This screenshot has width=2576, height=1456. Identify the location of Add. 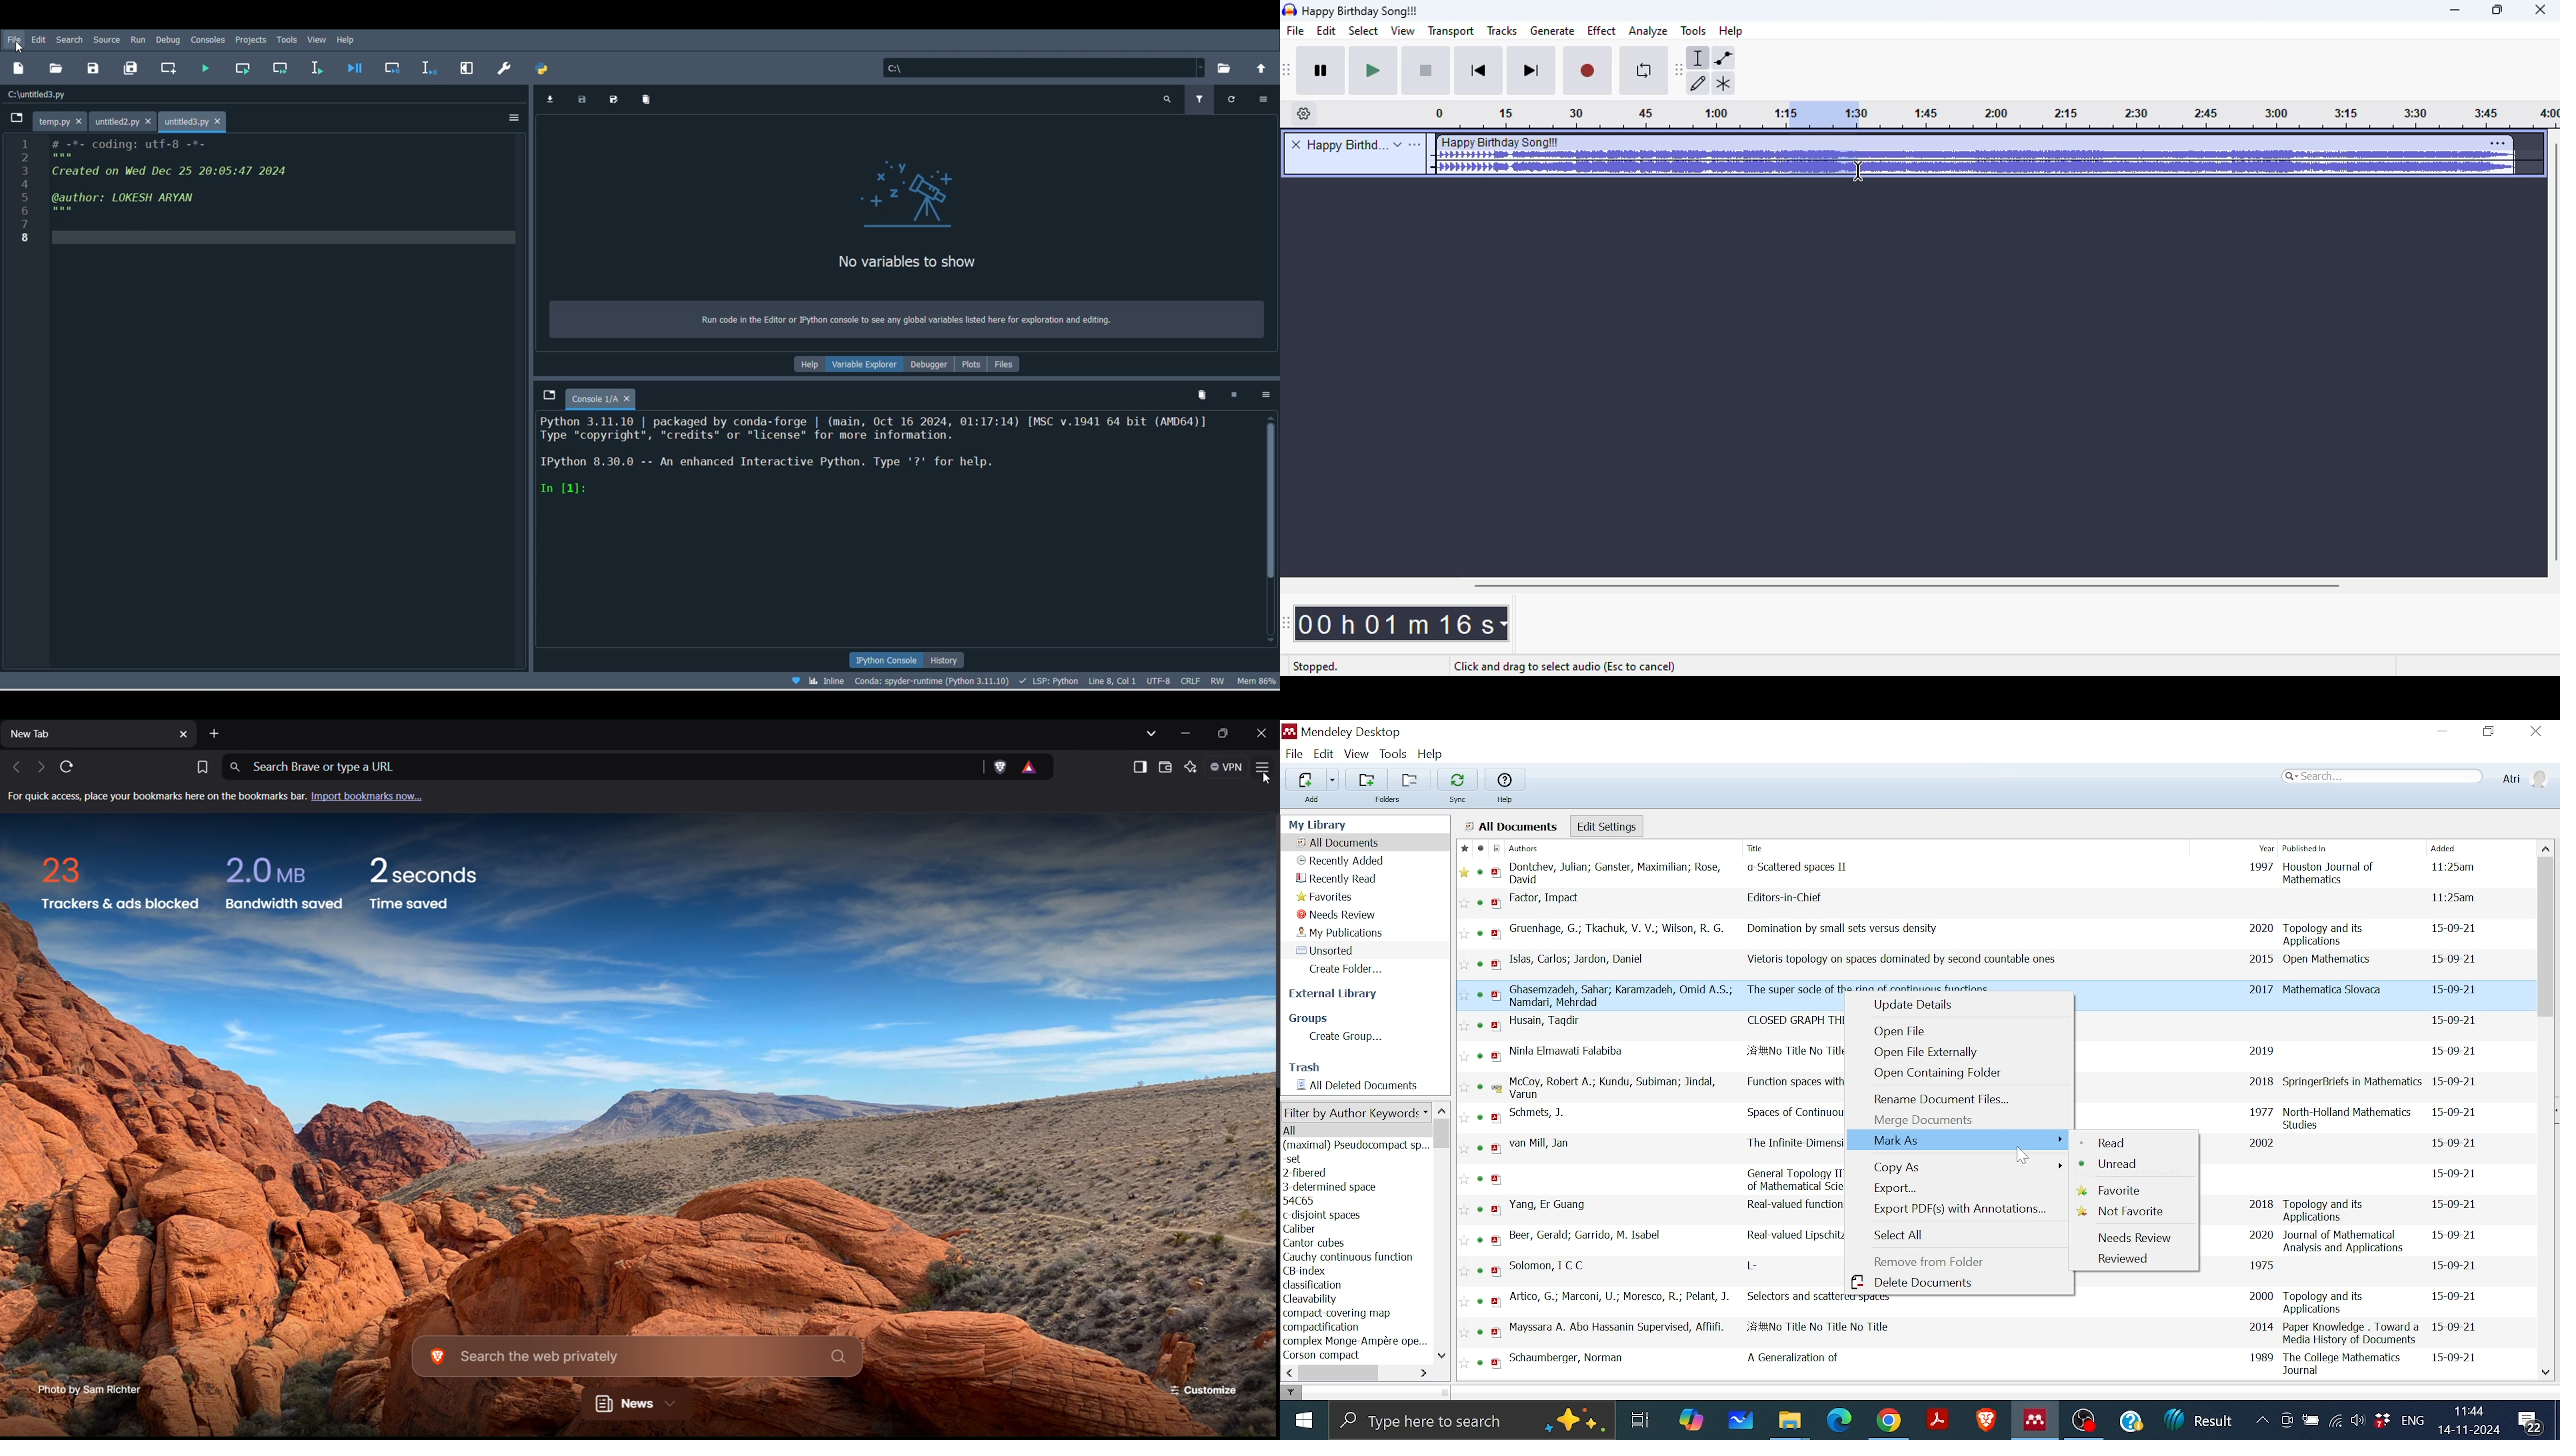
(1311, 800).